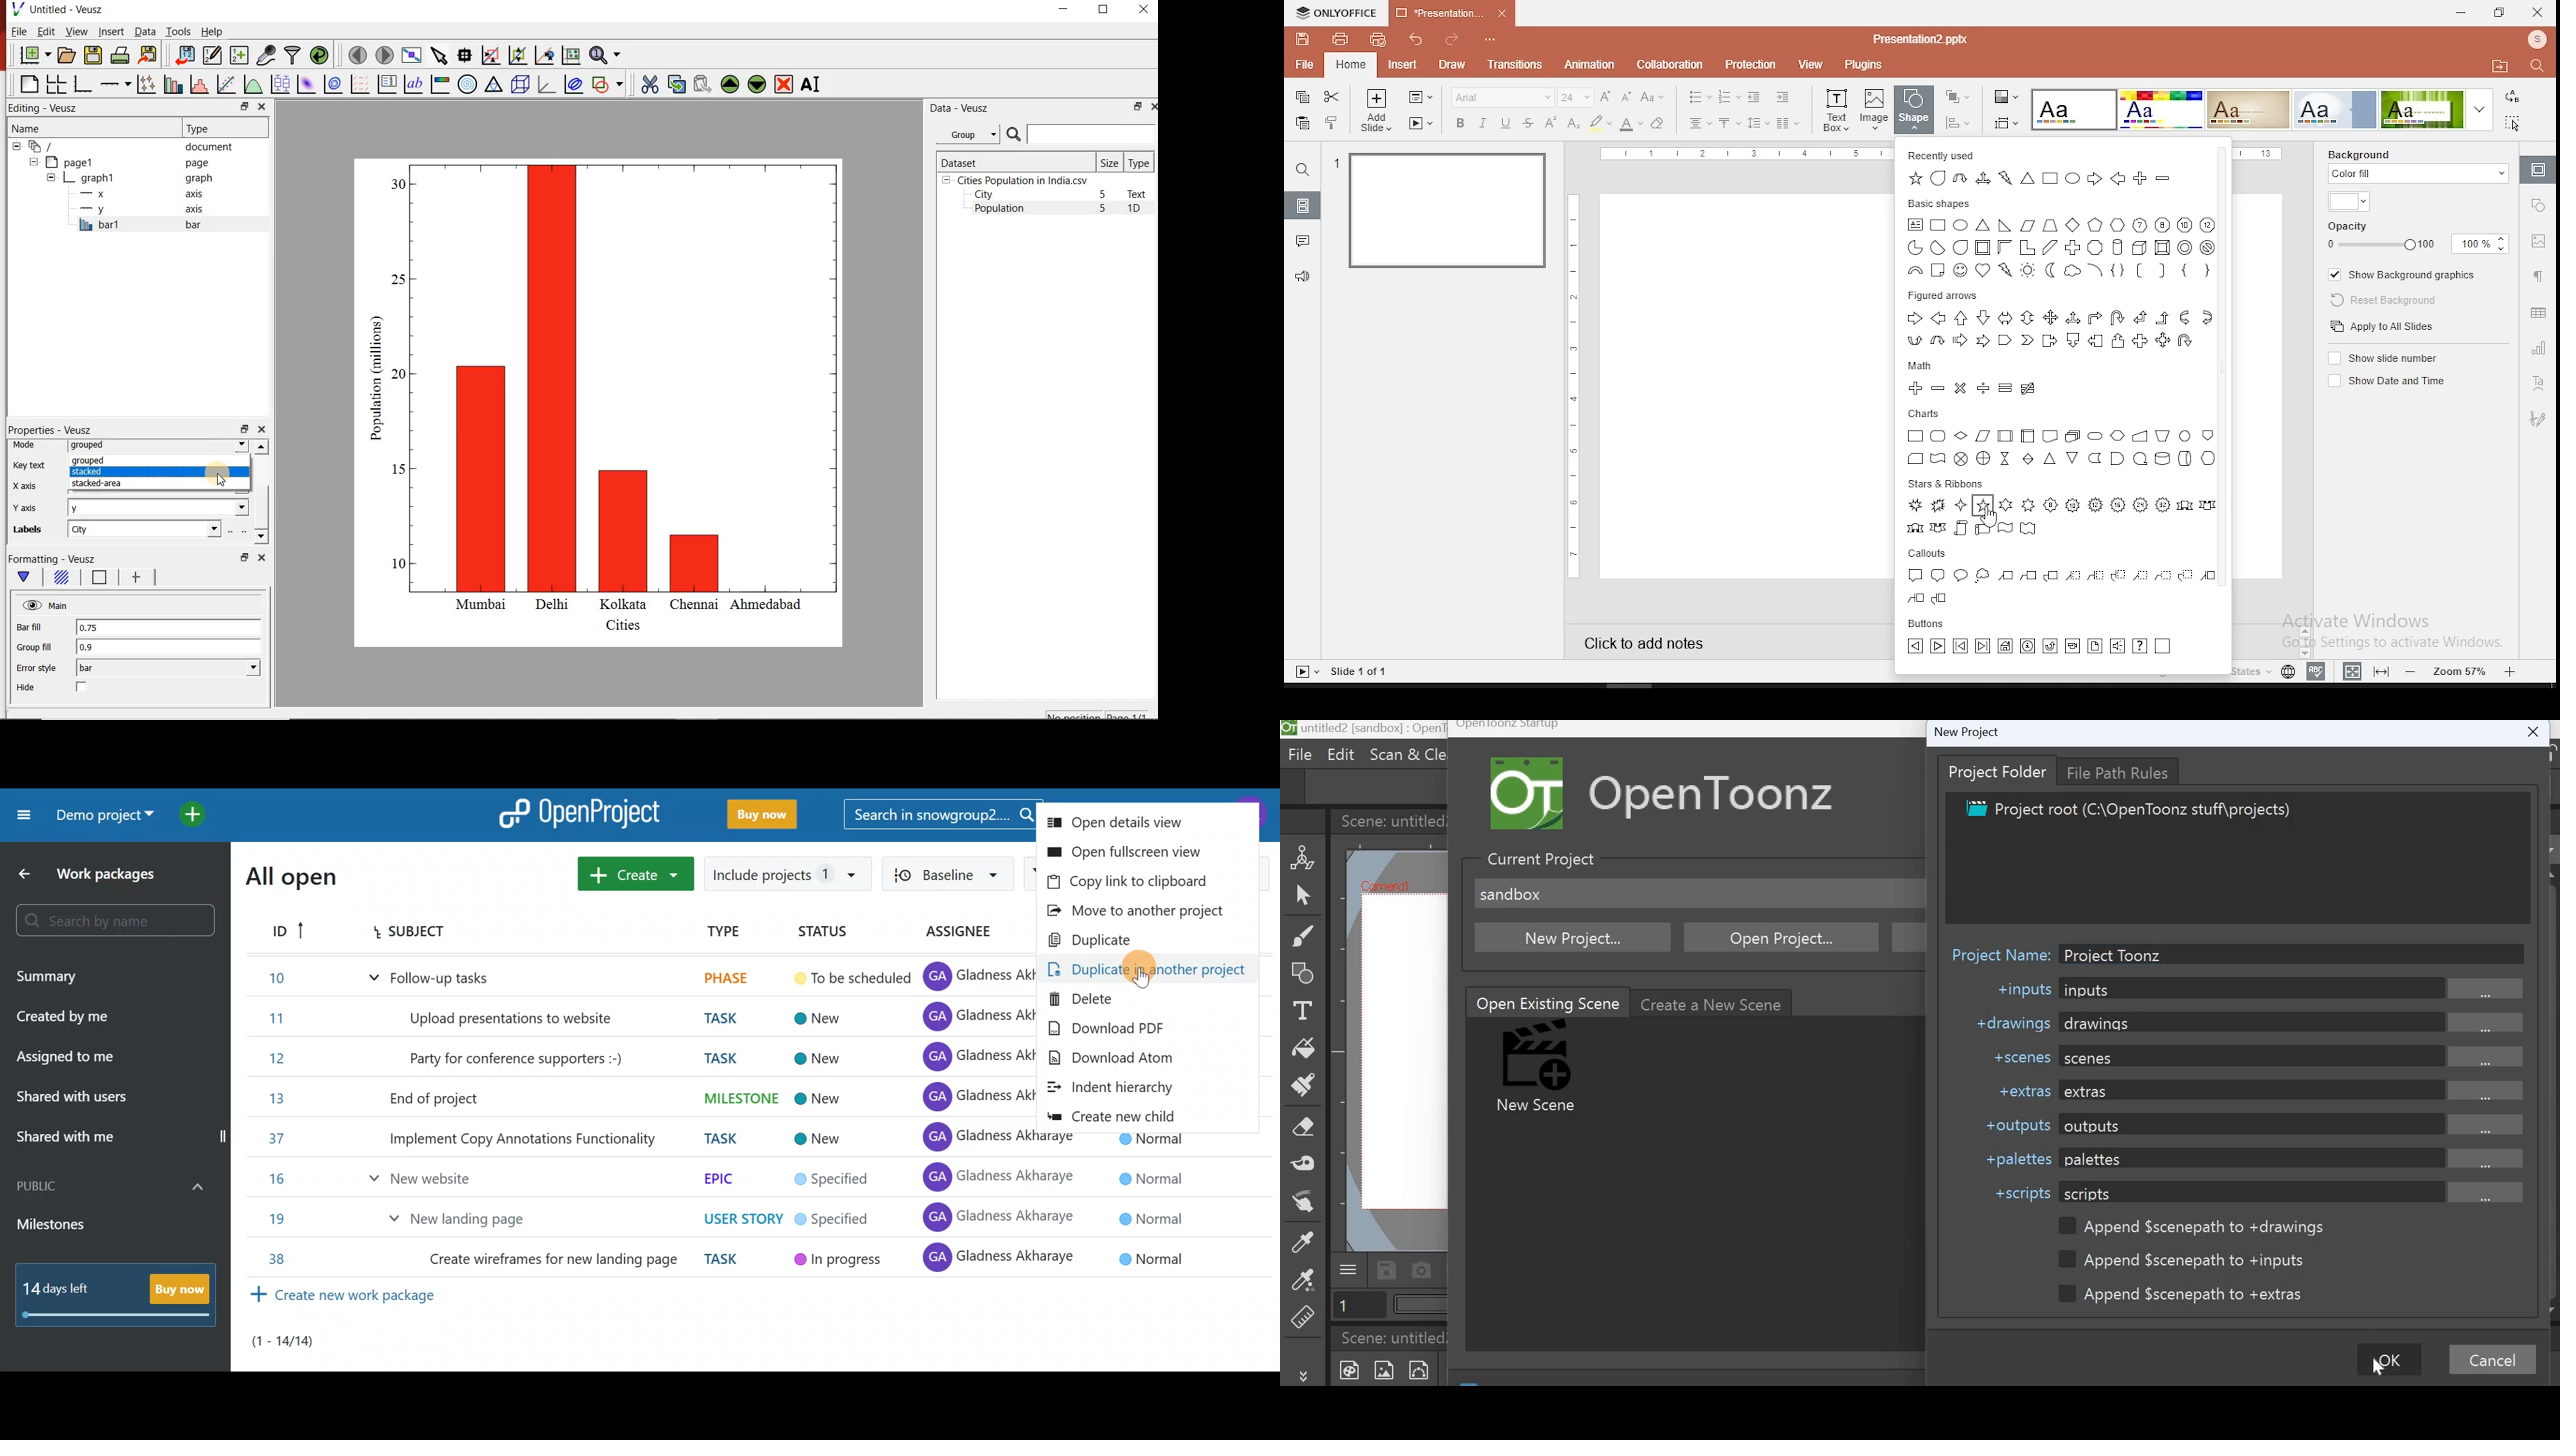 This screenshot has height=1456, width=2576. Describe the element at coordinates (515, 1019) in the screenshot. I see `Upload presentations to website` at that location.